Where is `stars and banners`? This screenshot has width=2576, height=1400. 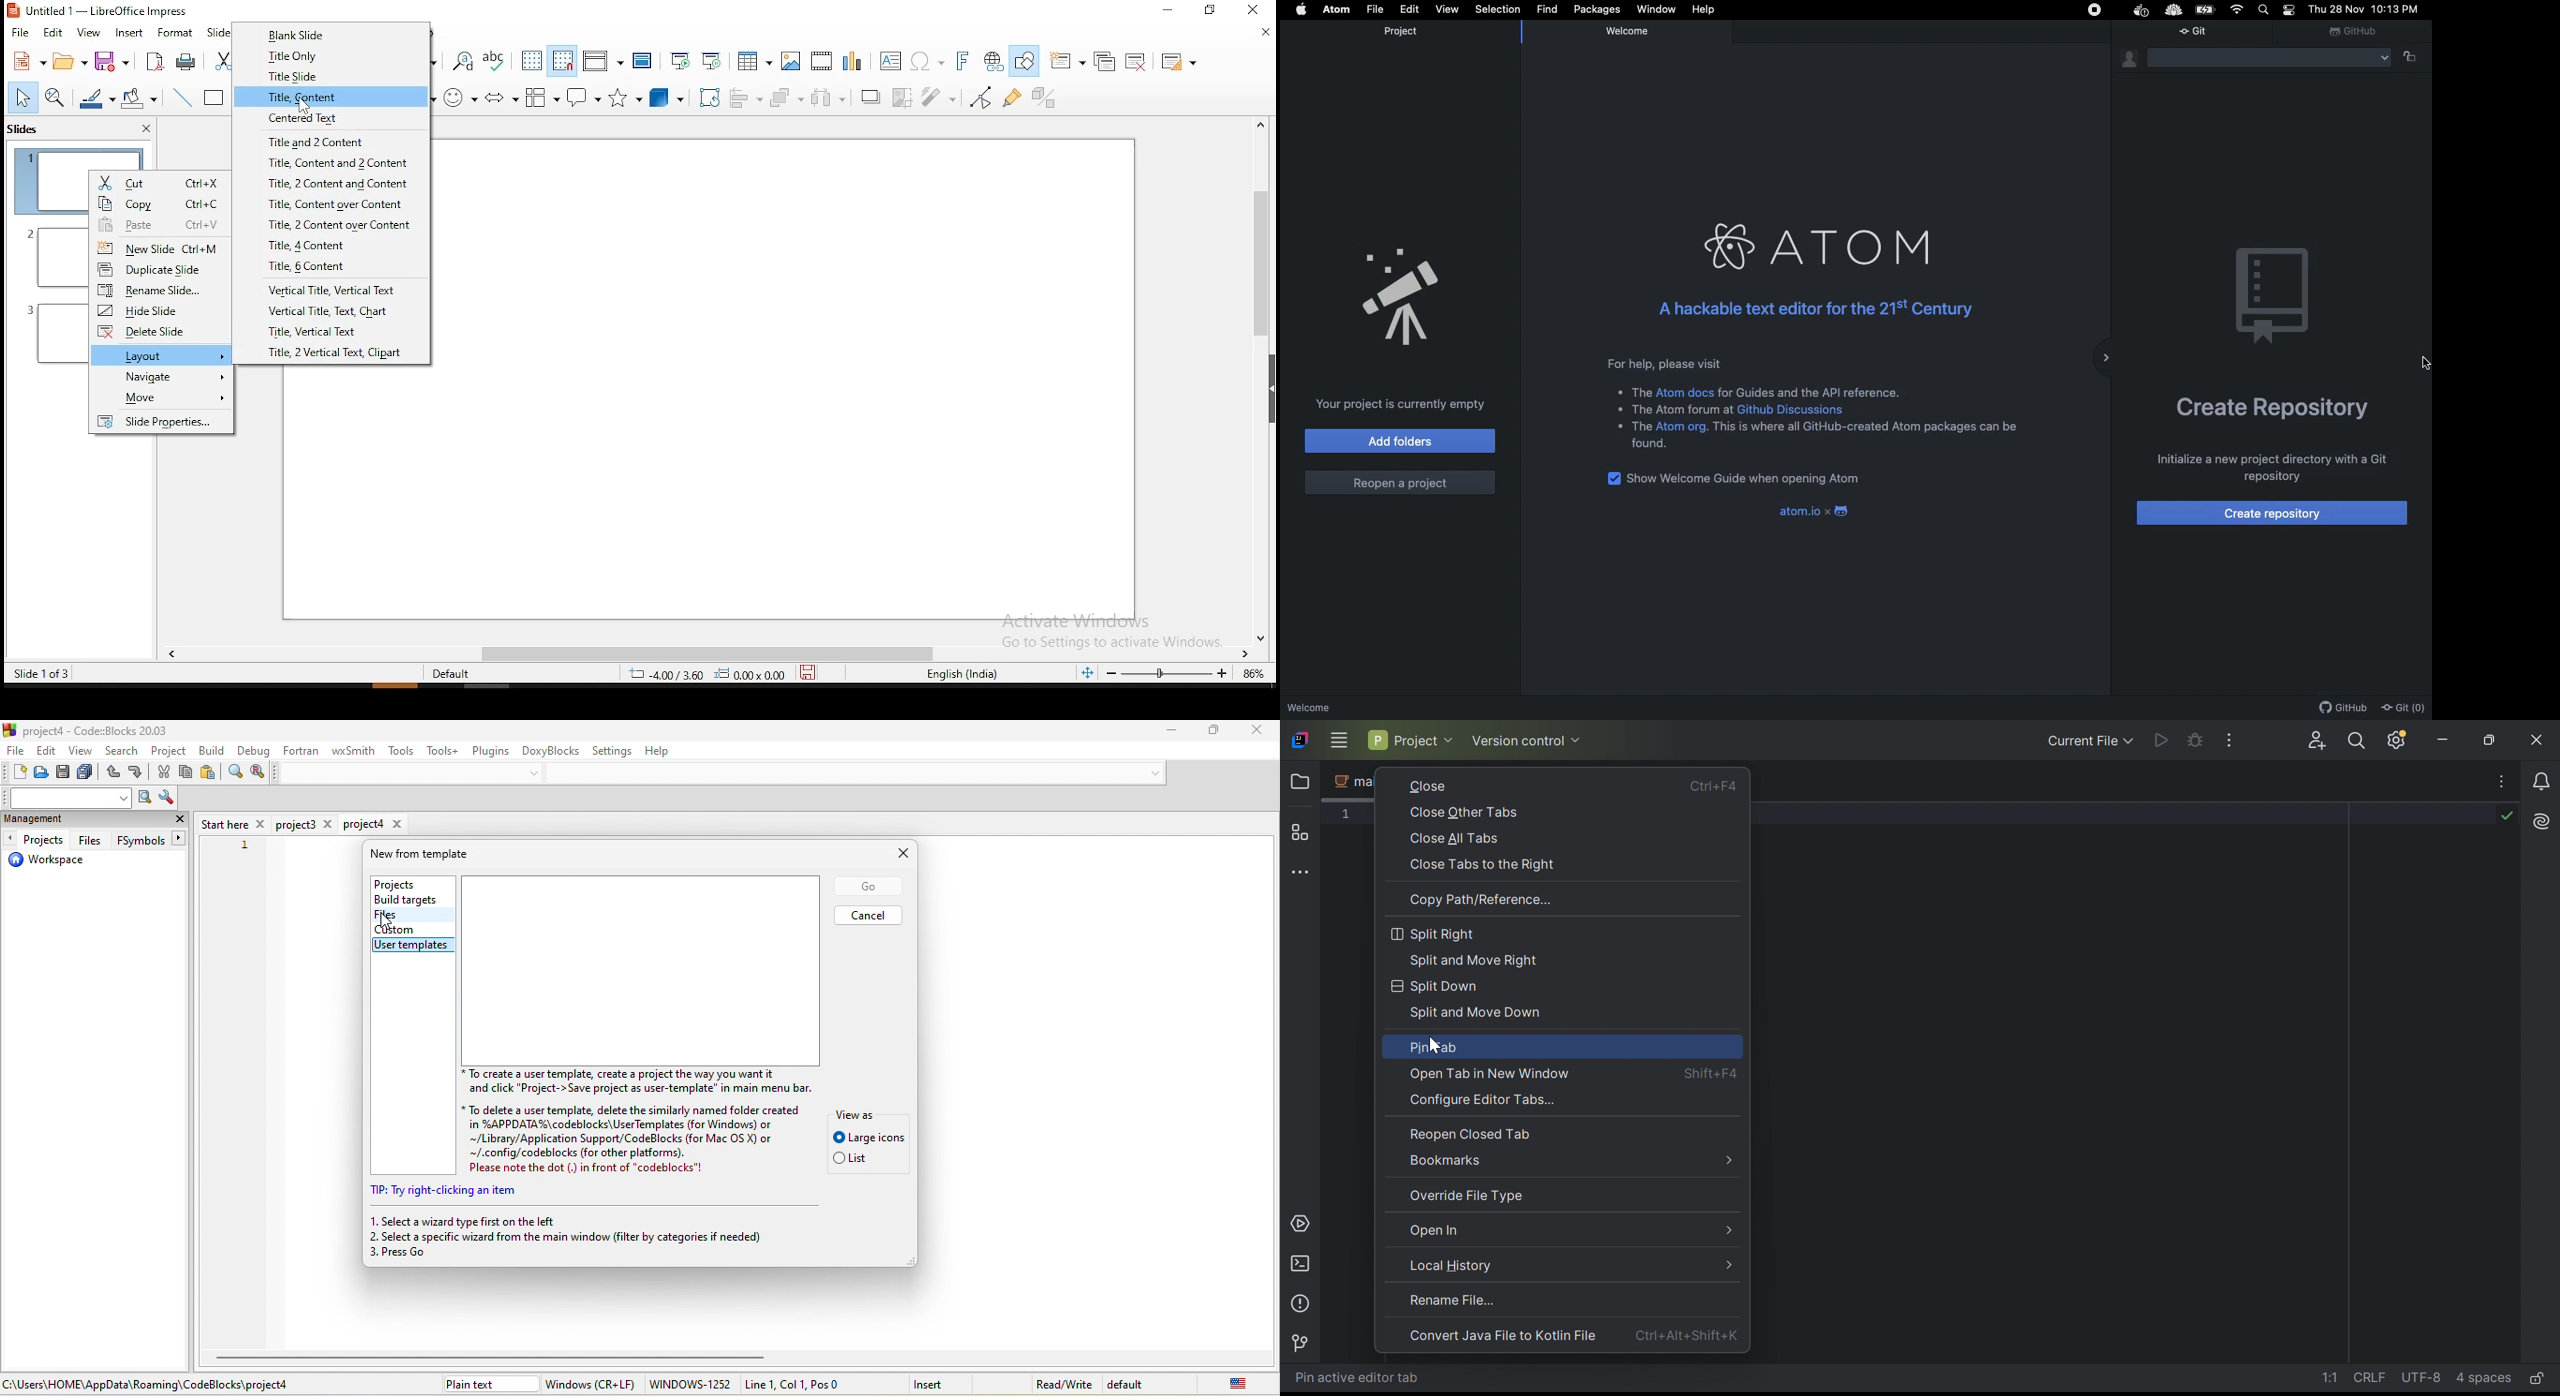
stars and banners is located at coordinates (626, 99).